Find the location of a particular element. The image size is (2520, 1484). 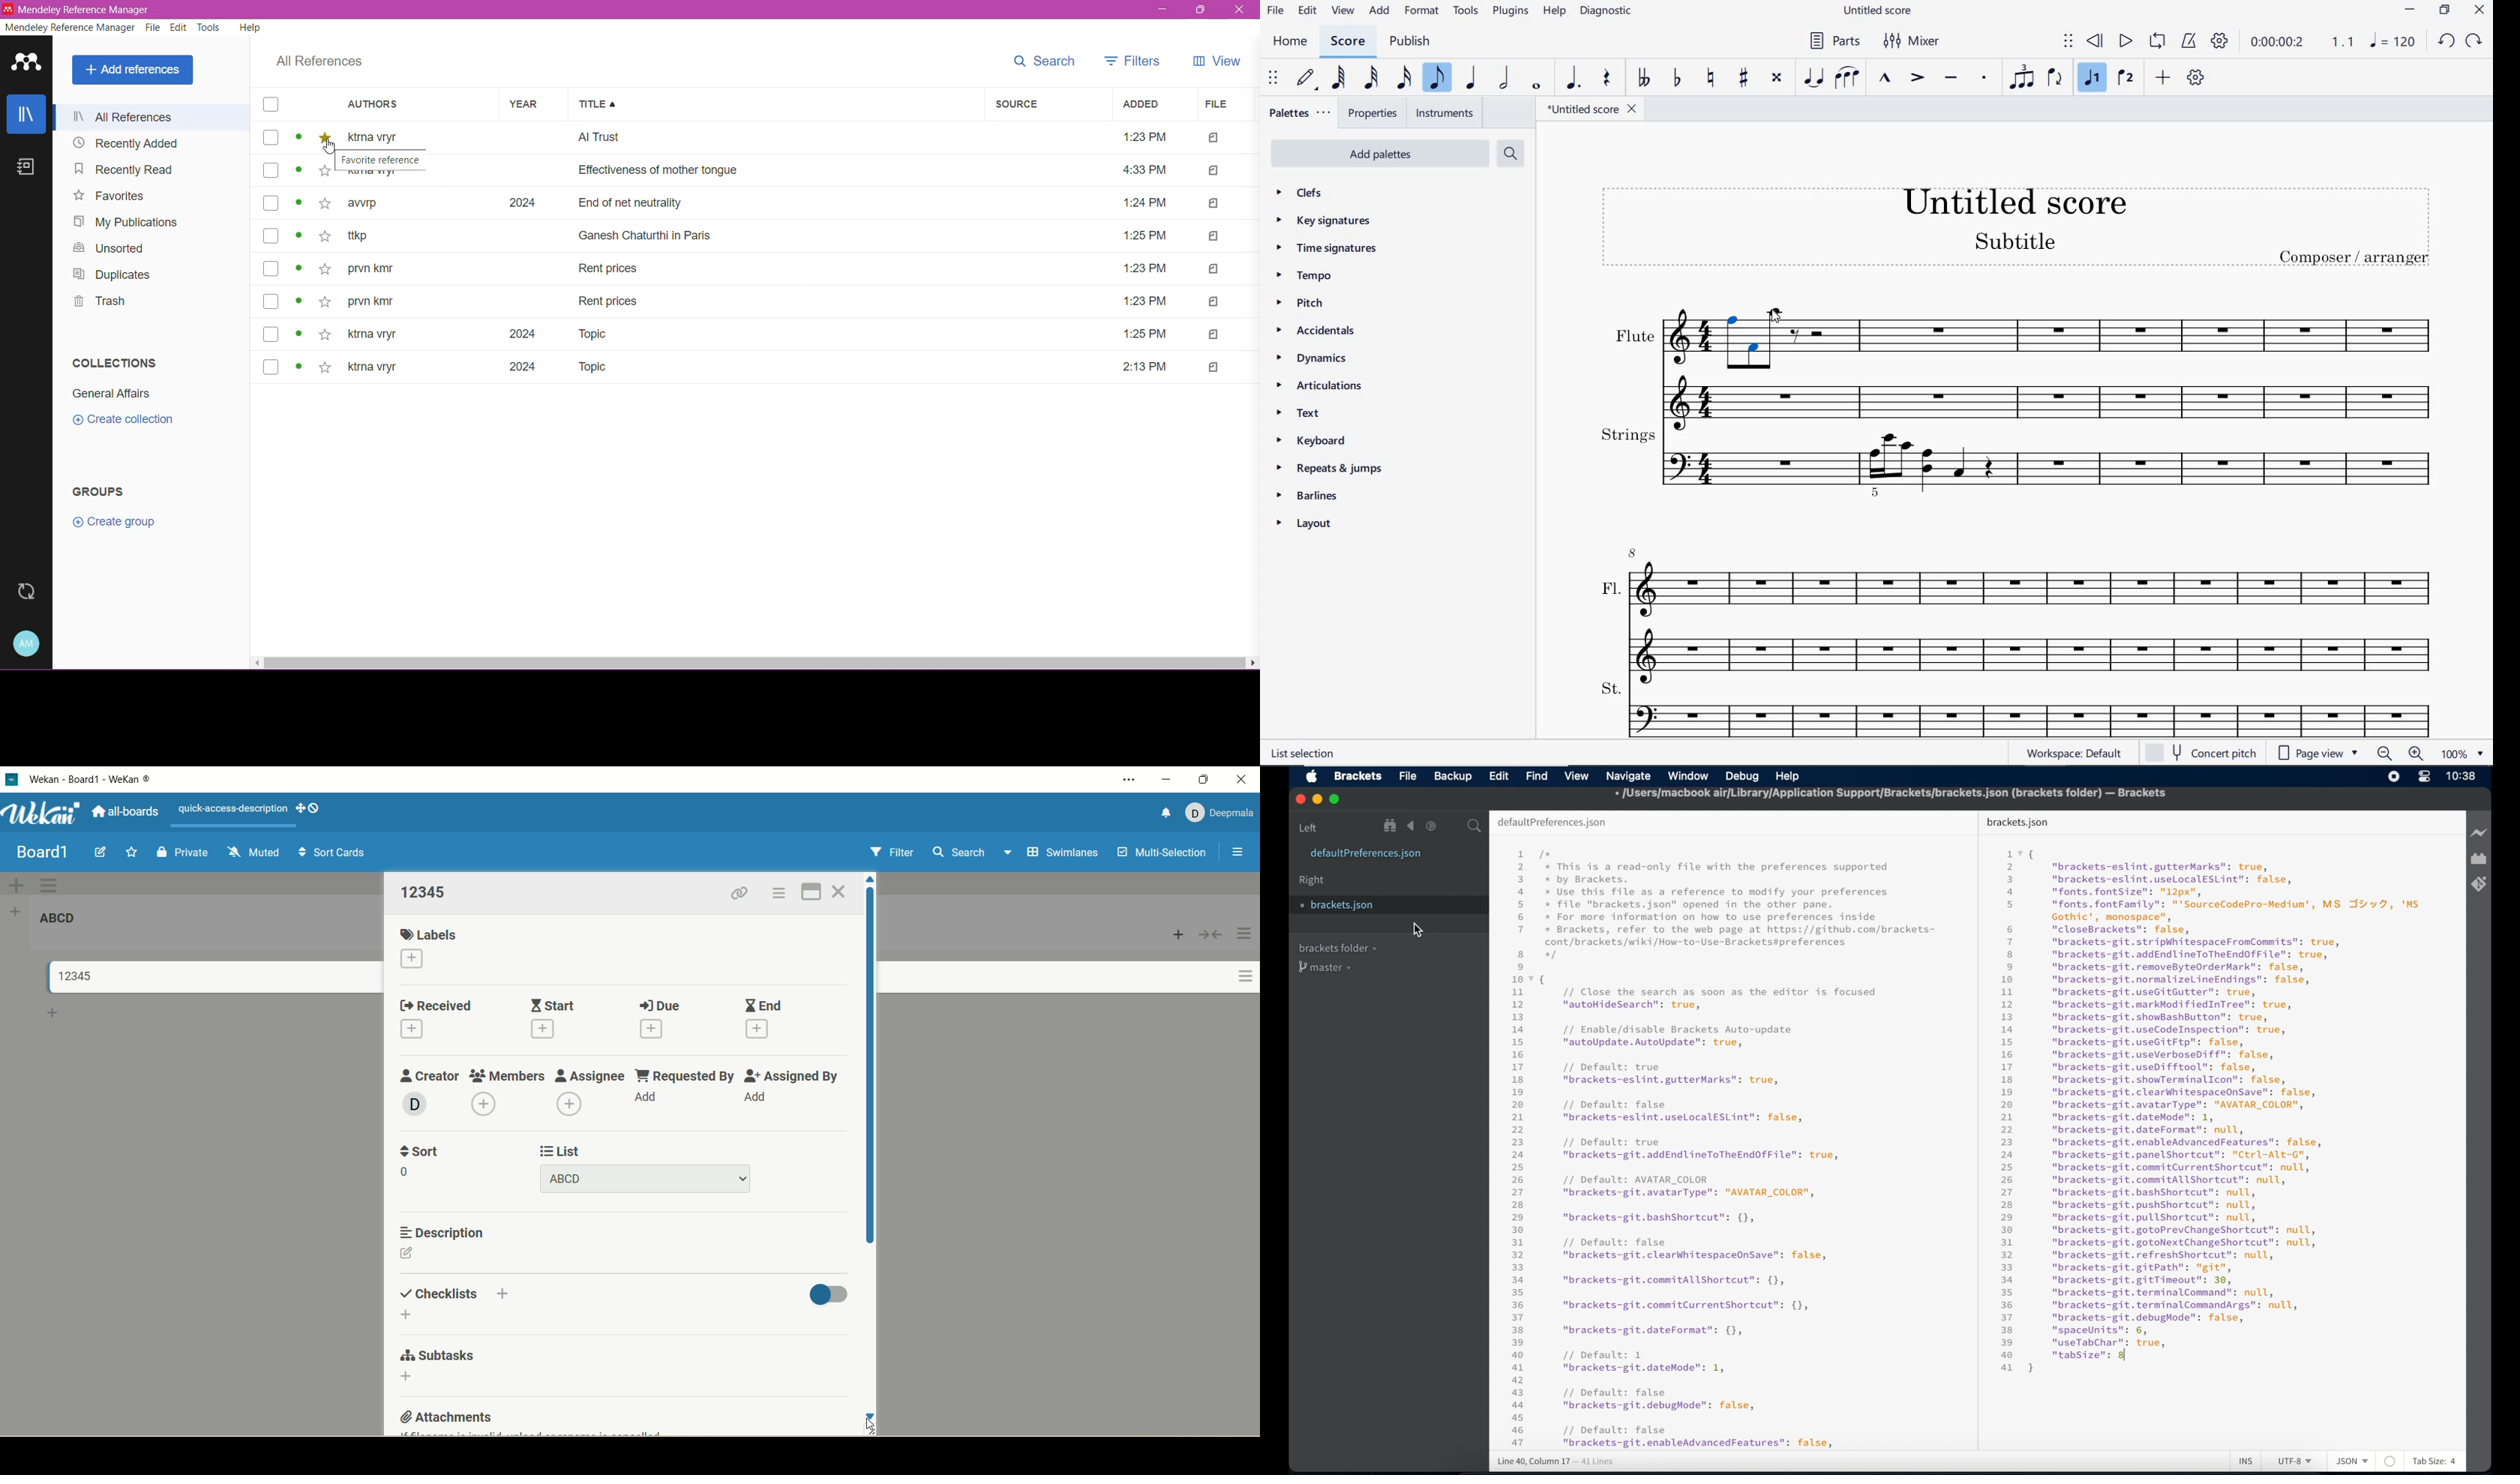

Click to see more details is located at coordinates (299, 333).